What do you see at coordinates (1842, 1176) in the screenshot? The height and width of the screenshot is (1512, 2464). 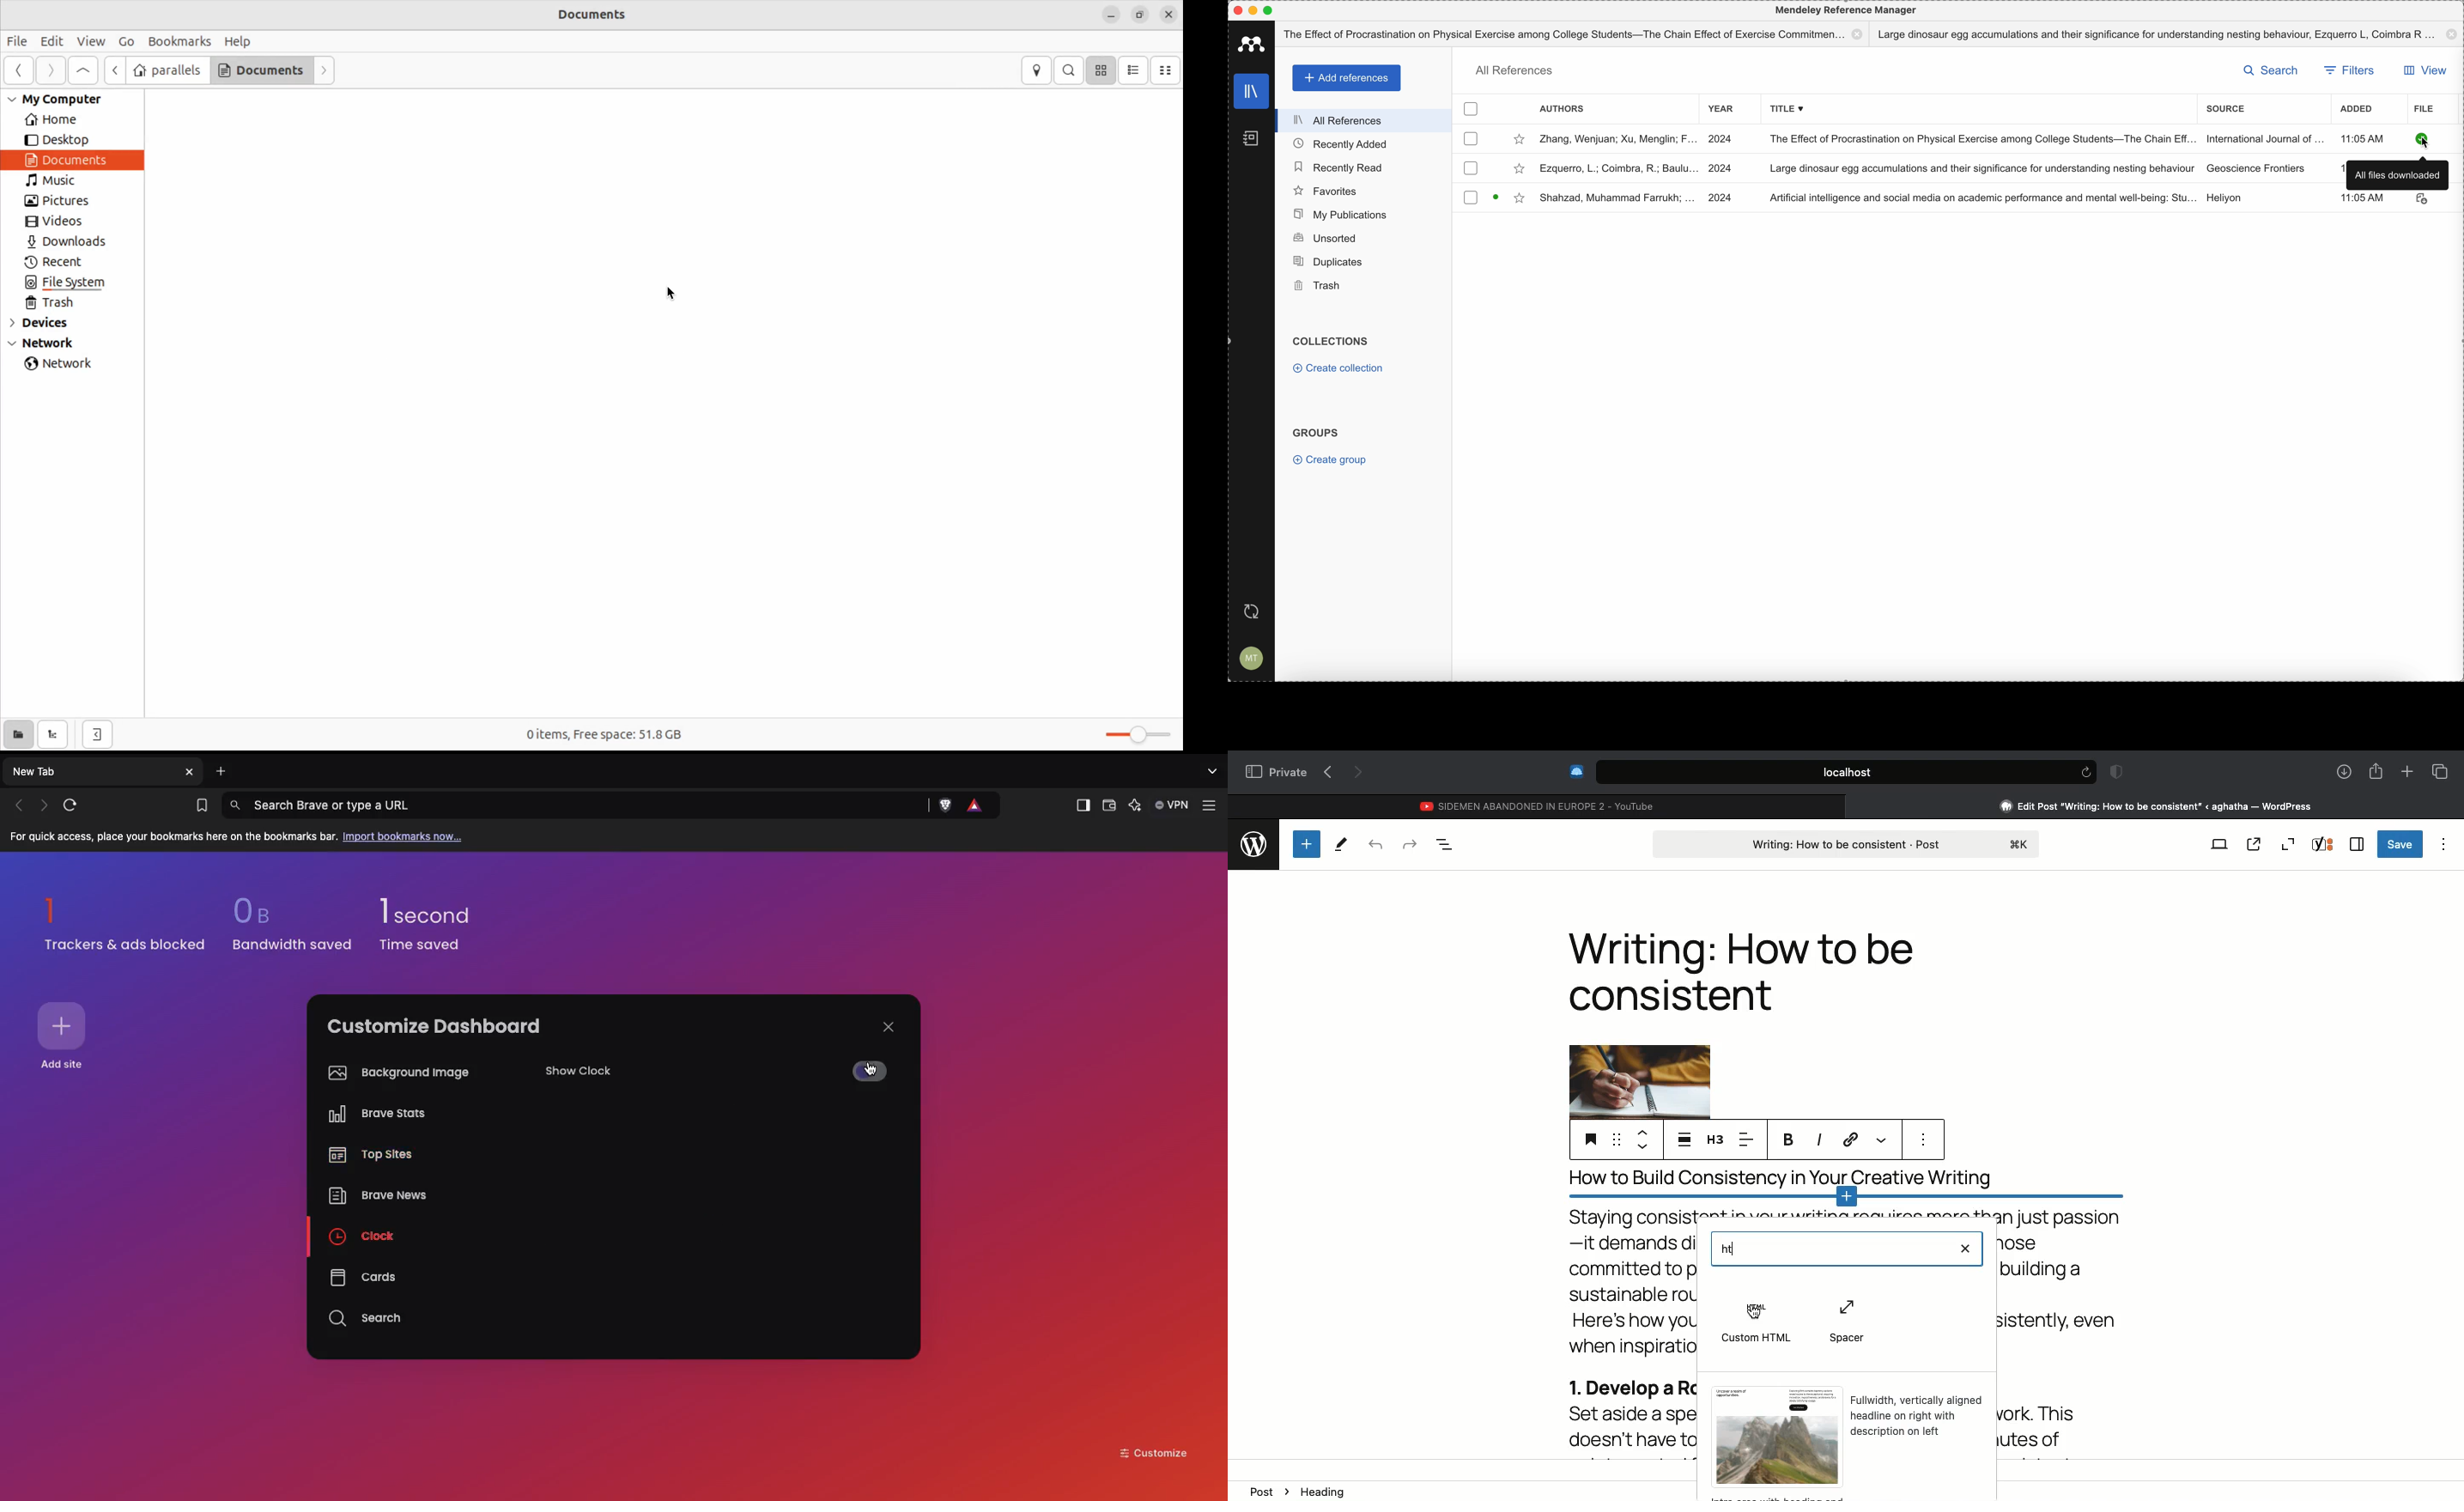 I see `title` at bounding box center [1842, 1176].